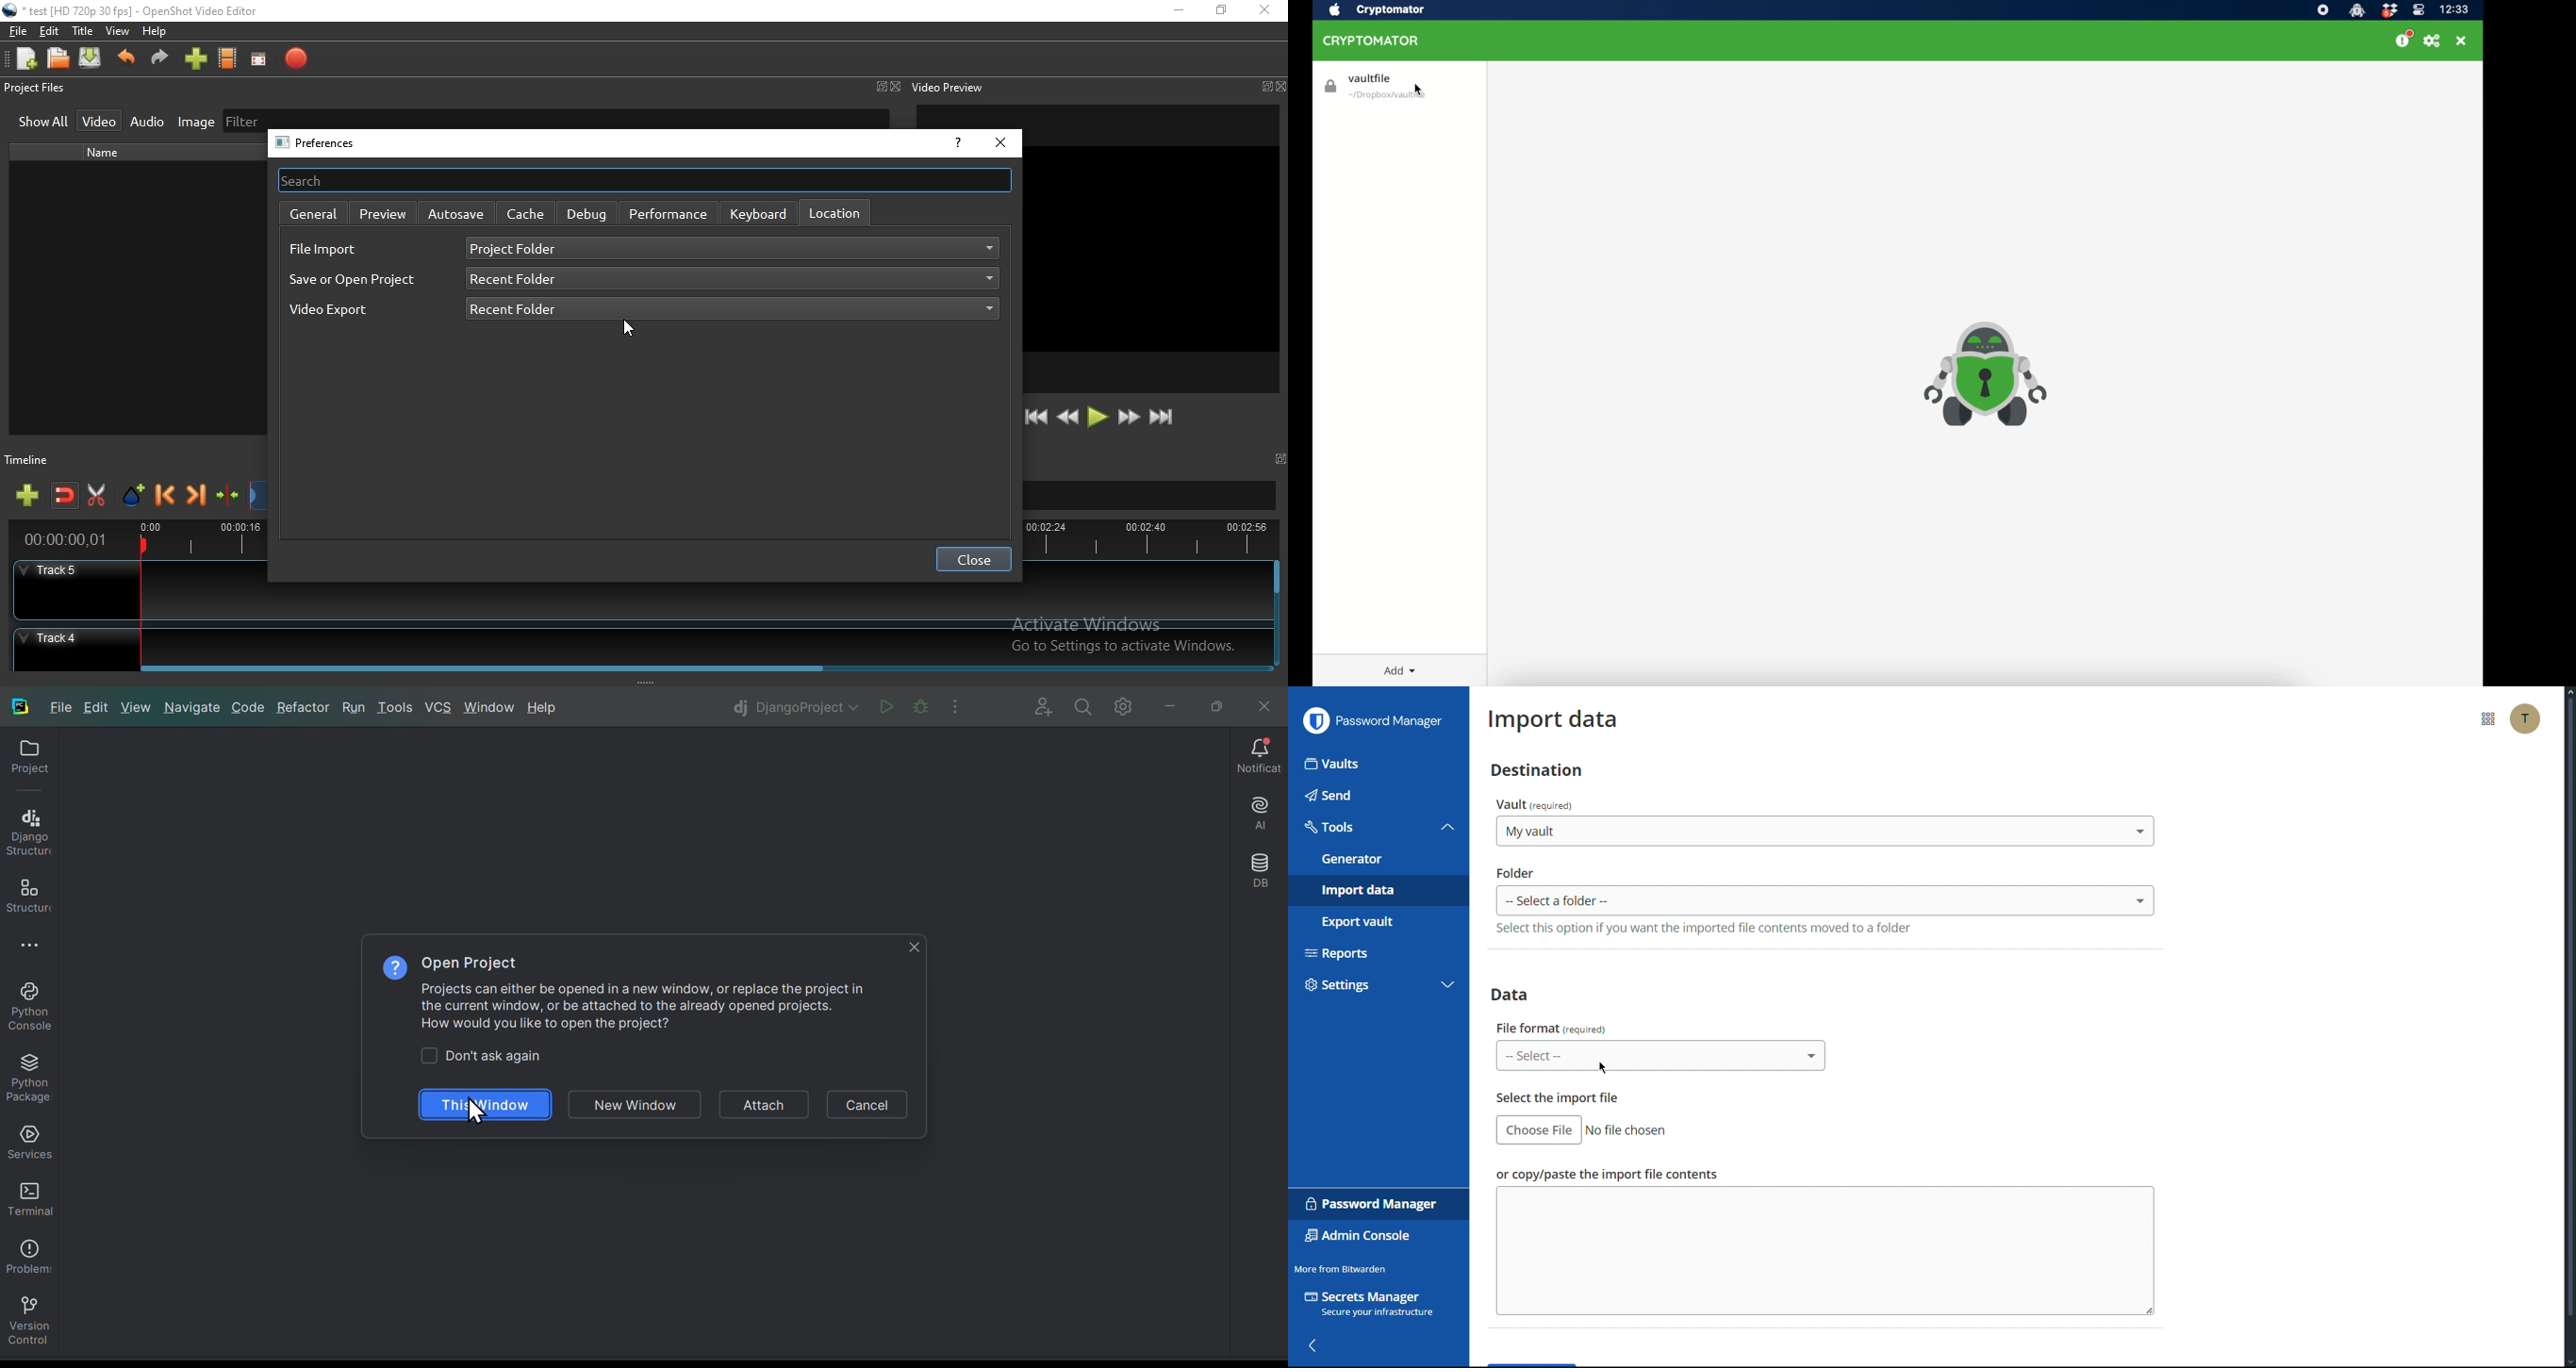  Describe the element at coordinates (1371, 40) in the screenshot. I see `cryptomator` at that location.